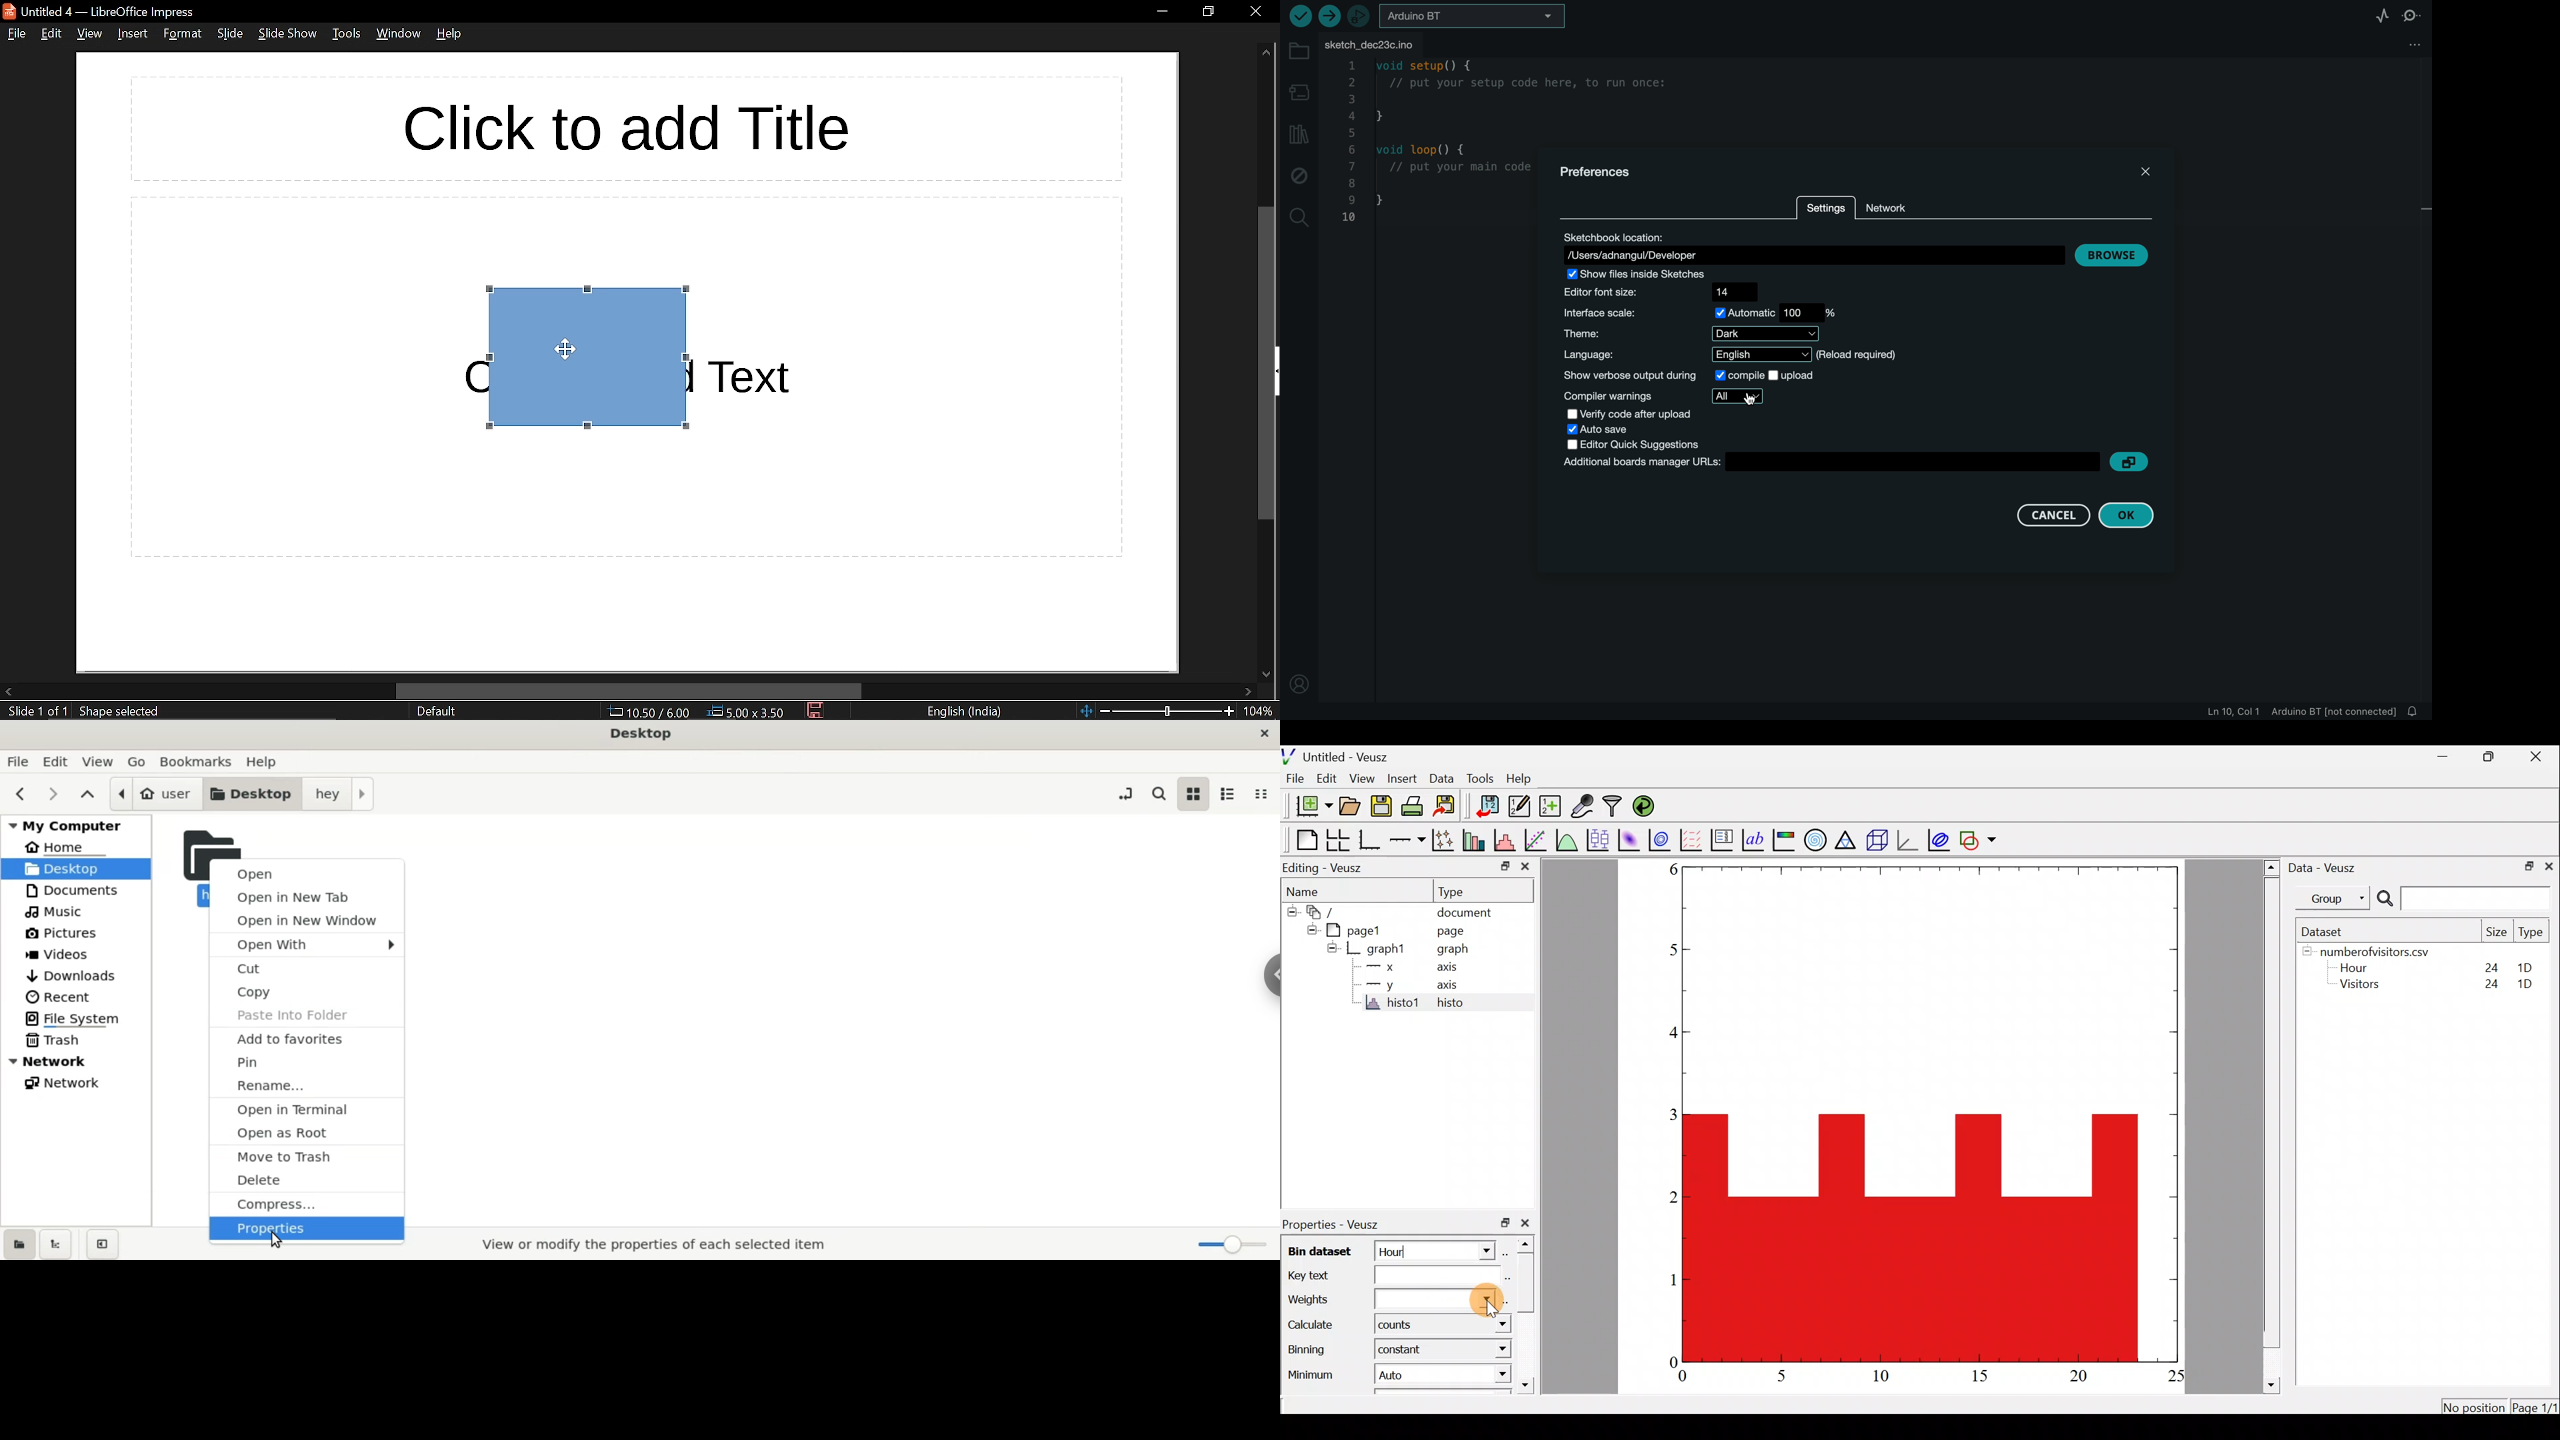 This screenshot has height=1456, width=2576. Describe the element at coordinates (2531, 931) in the screenshot. I see `Type` at that location.